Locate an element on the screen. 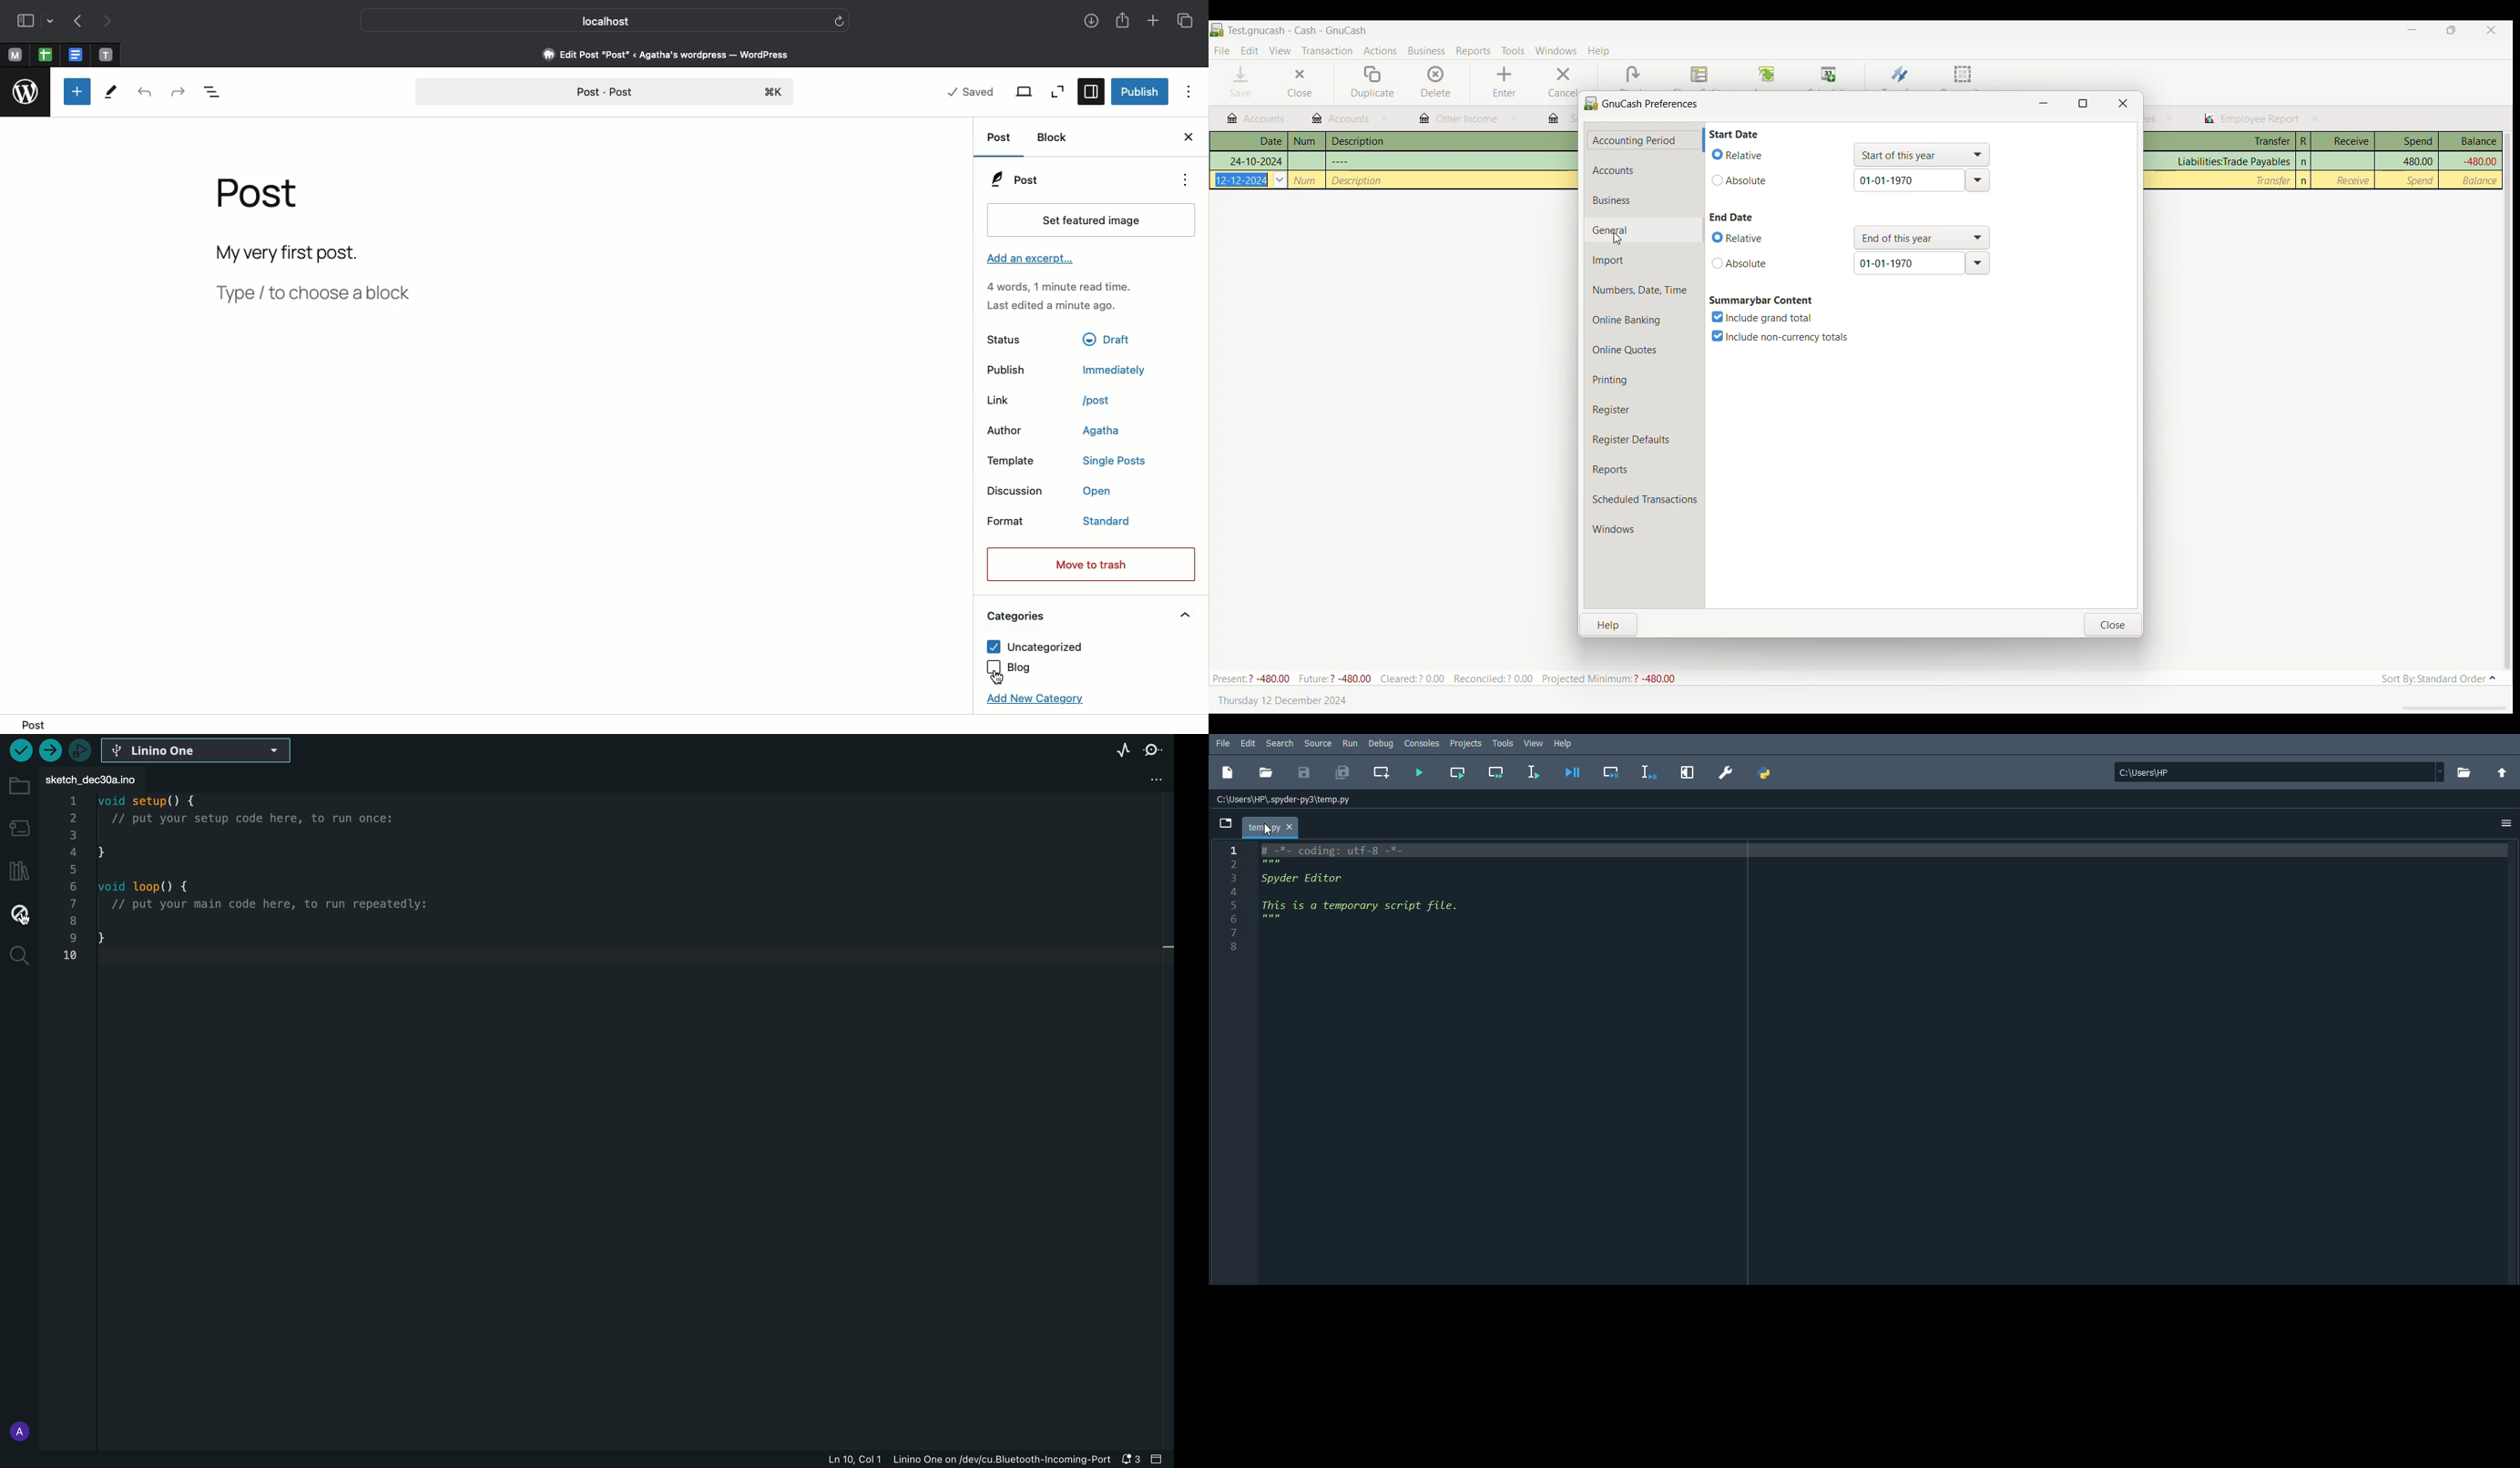 The height and width of the screenshot is (1484, 2520). Debug selection or current line is located at coordinates (1650, 772).